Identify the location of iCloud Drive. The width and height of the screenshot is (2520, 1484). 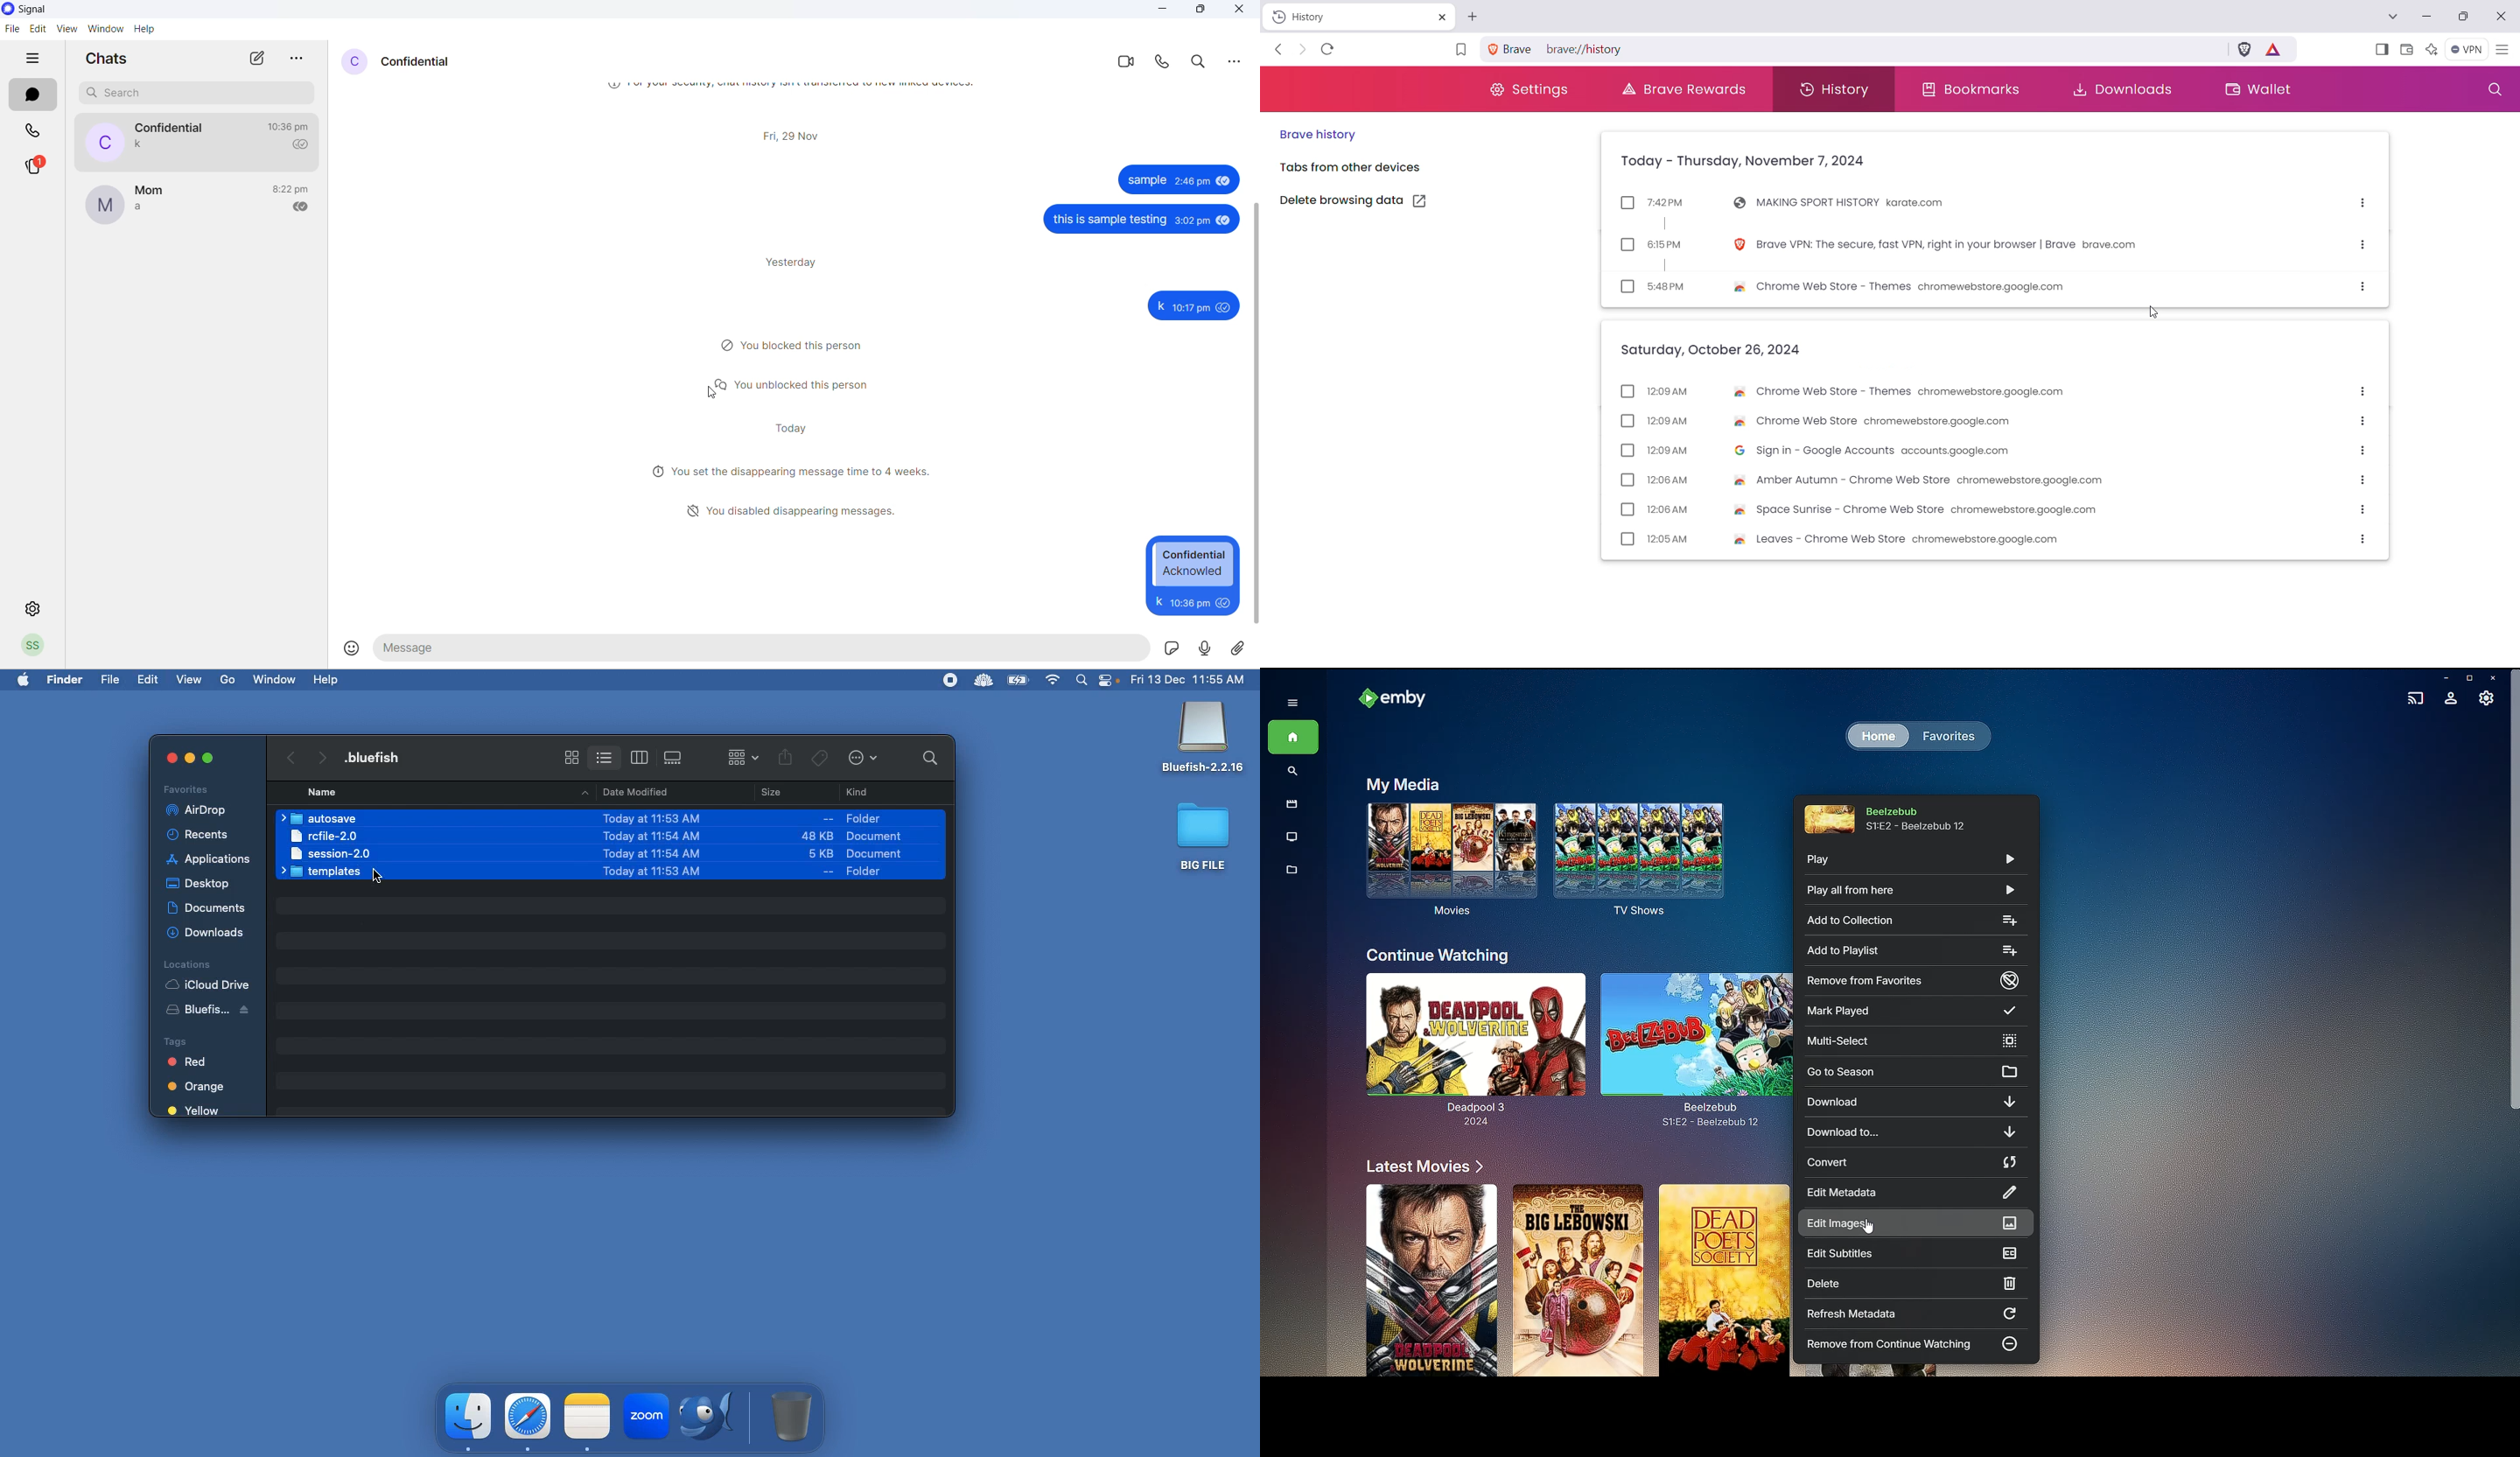
(207, 984).